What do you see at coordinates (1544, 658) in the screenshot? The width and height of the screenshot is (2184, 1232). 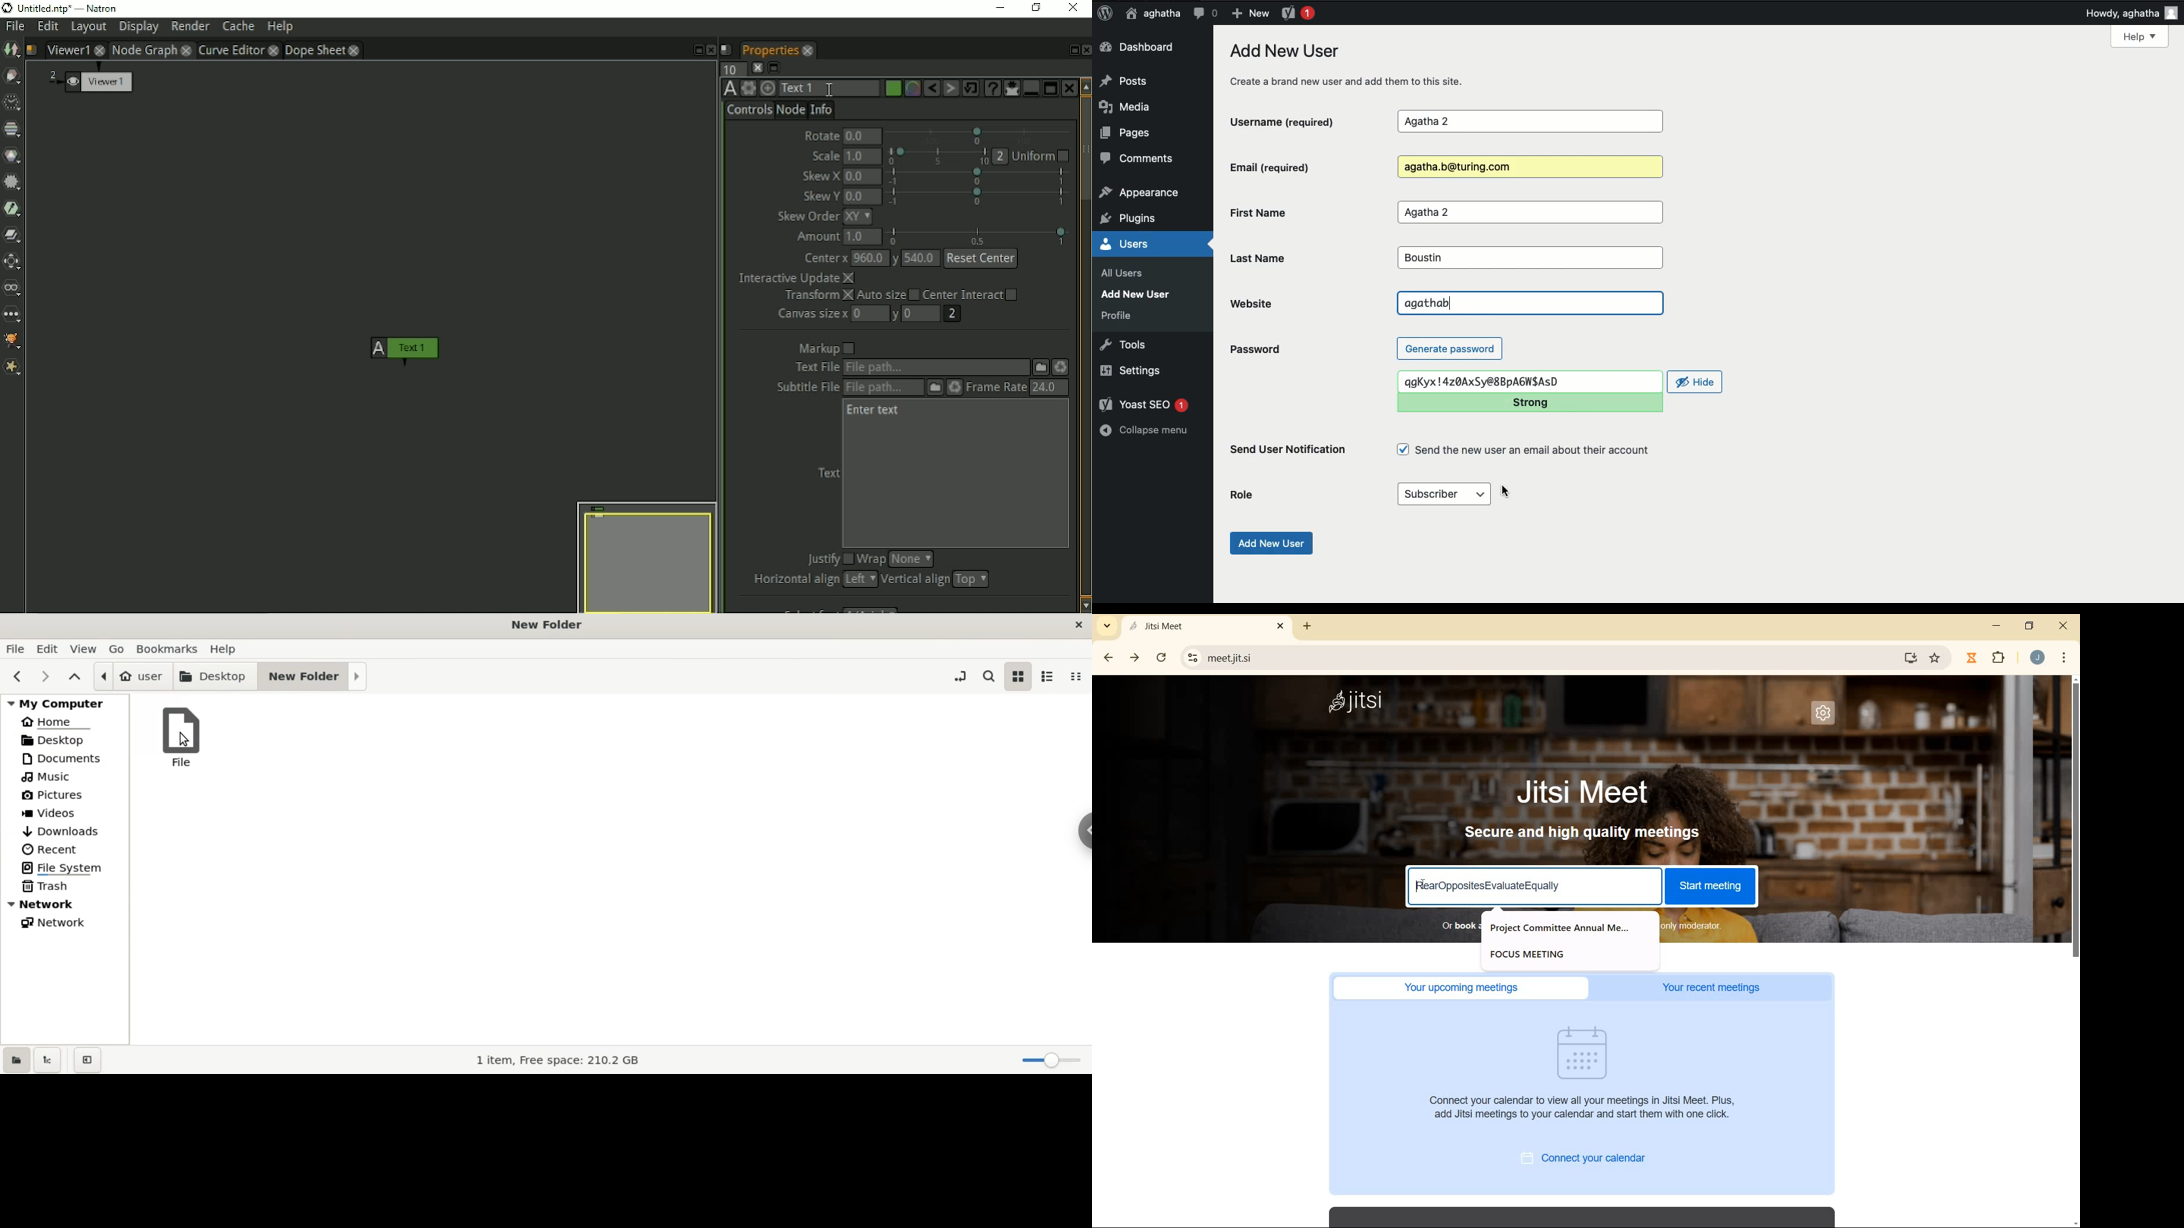 I see `meetjitsi` at bounding box center [1544, 658].